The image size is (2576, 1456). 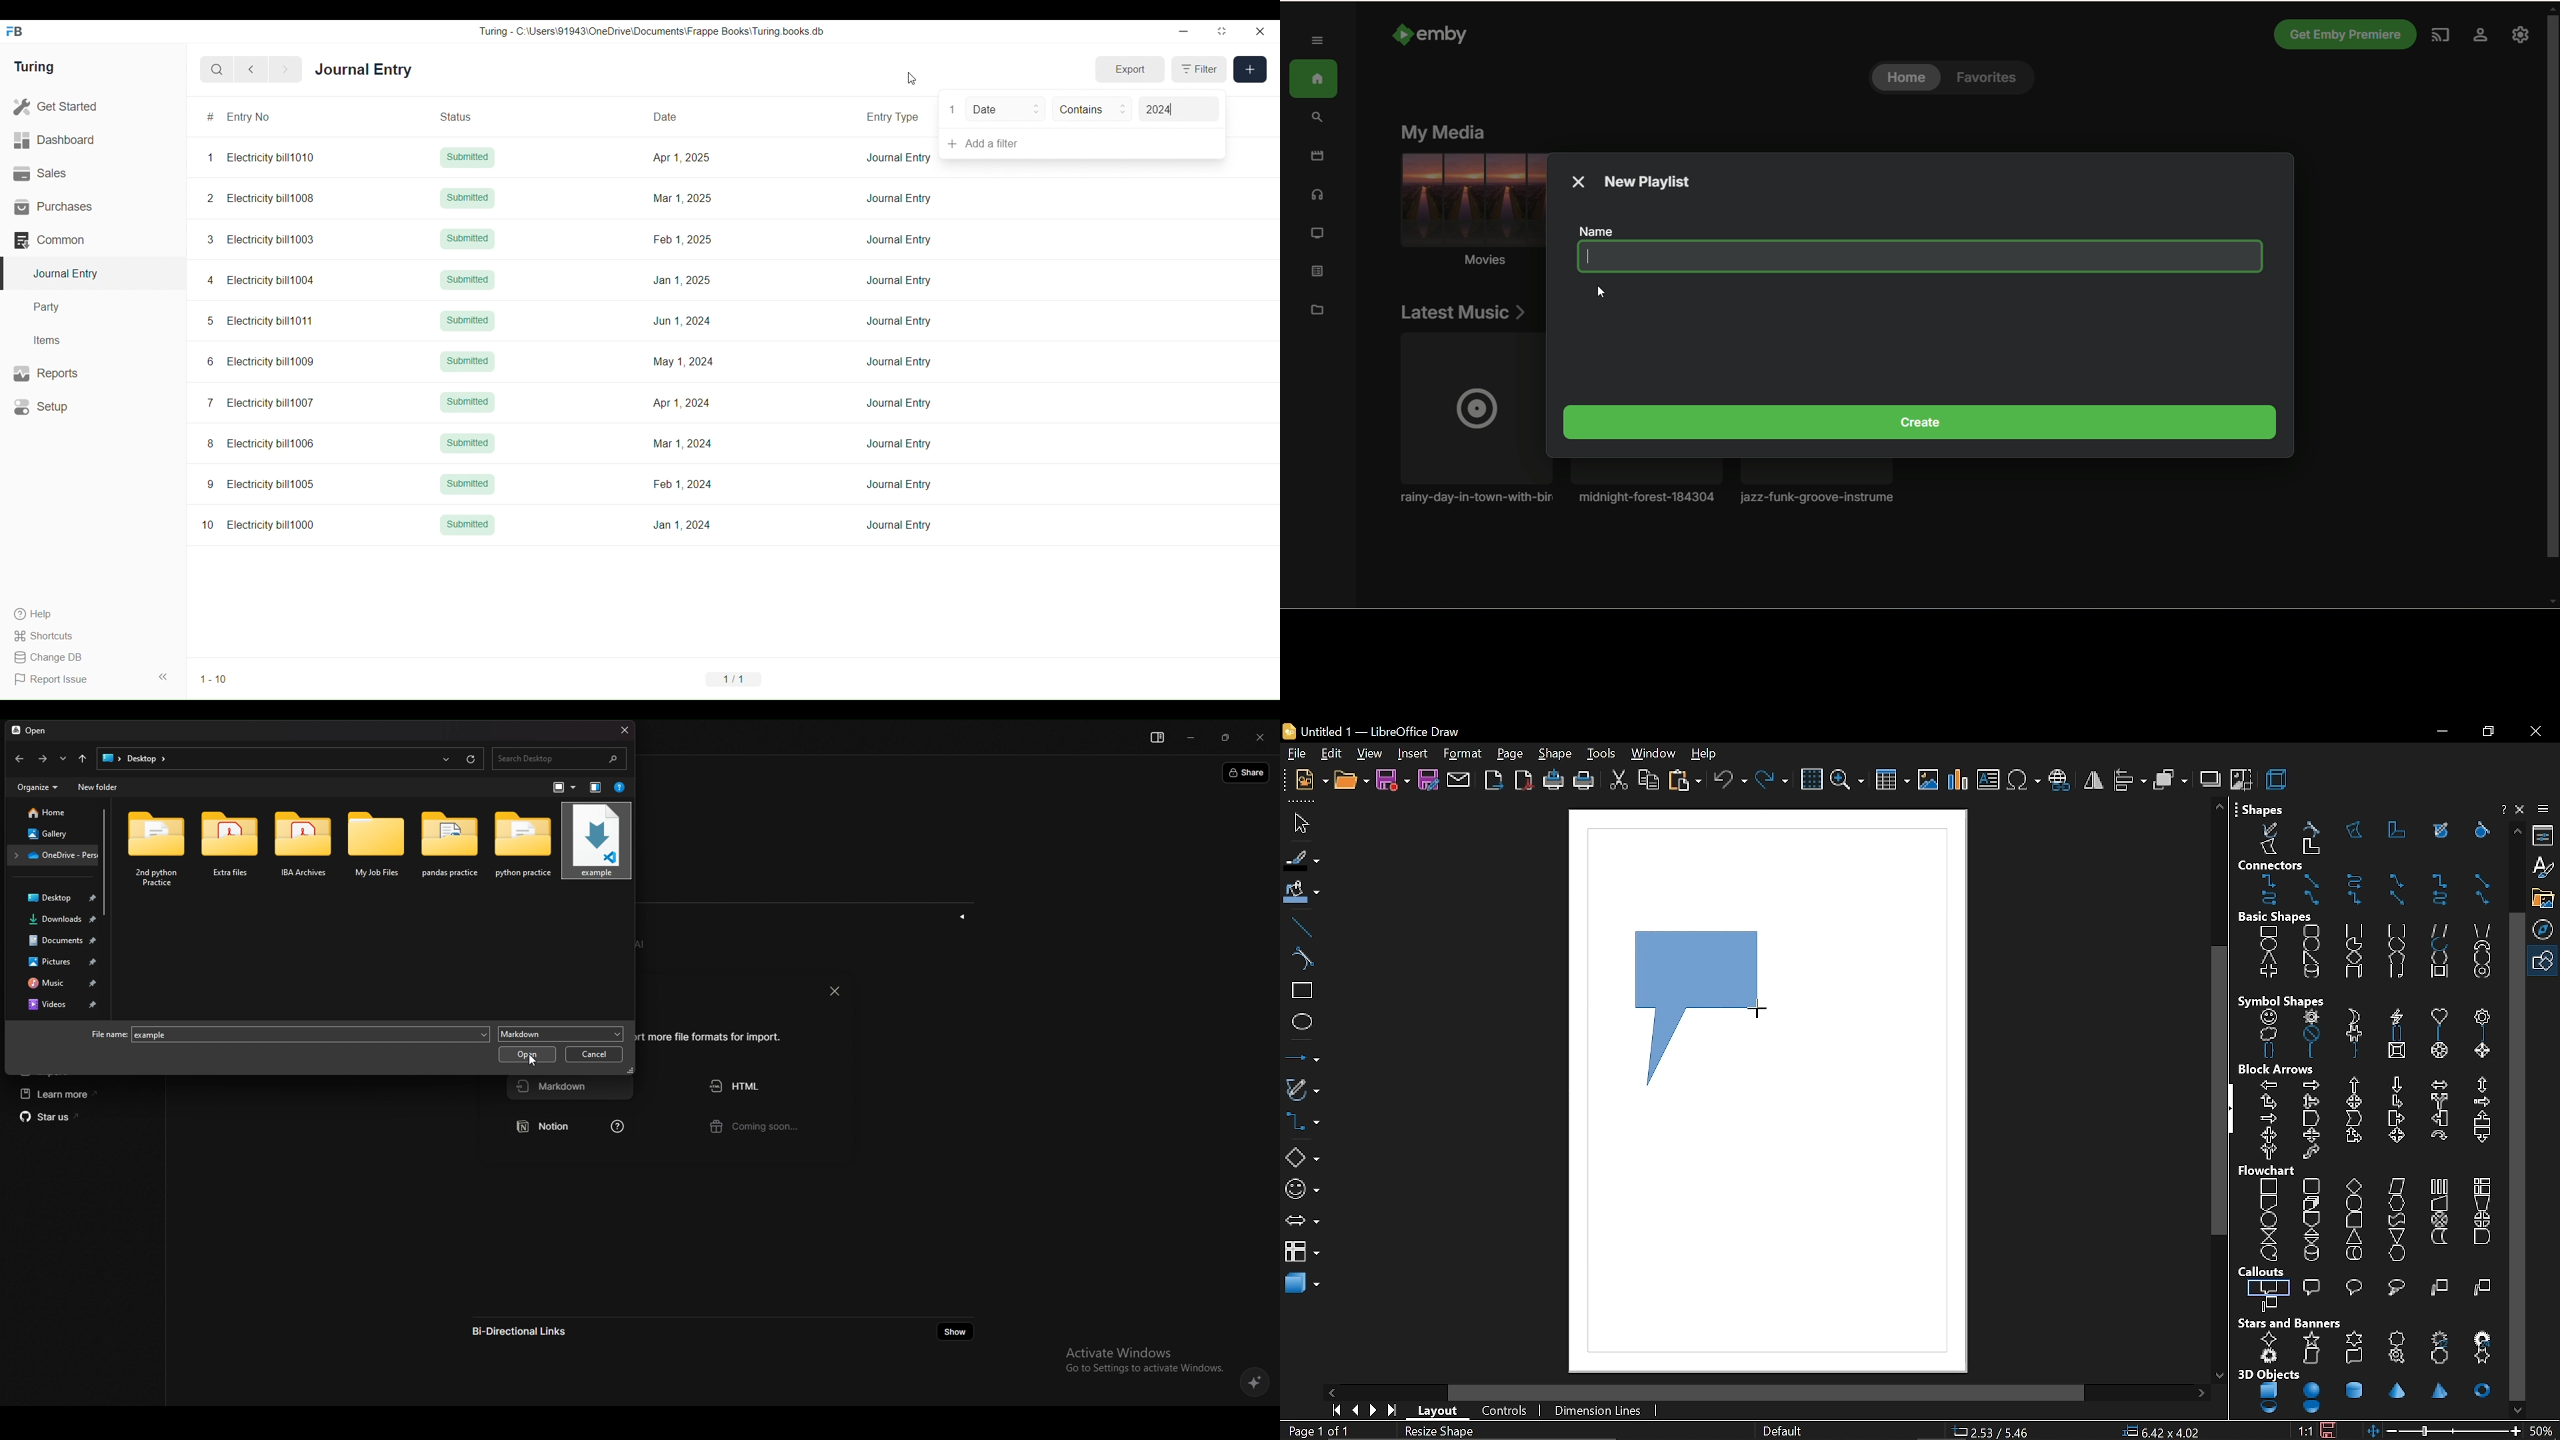 I want to click on Dashboard, so click(x=93, y=140).